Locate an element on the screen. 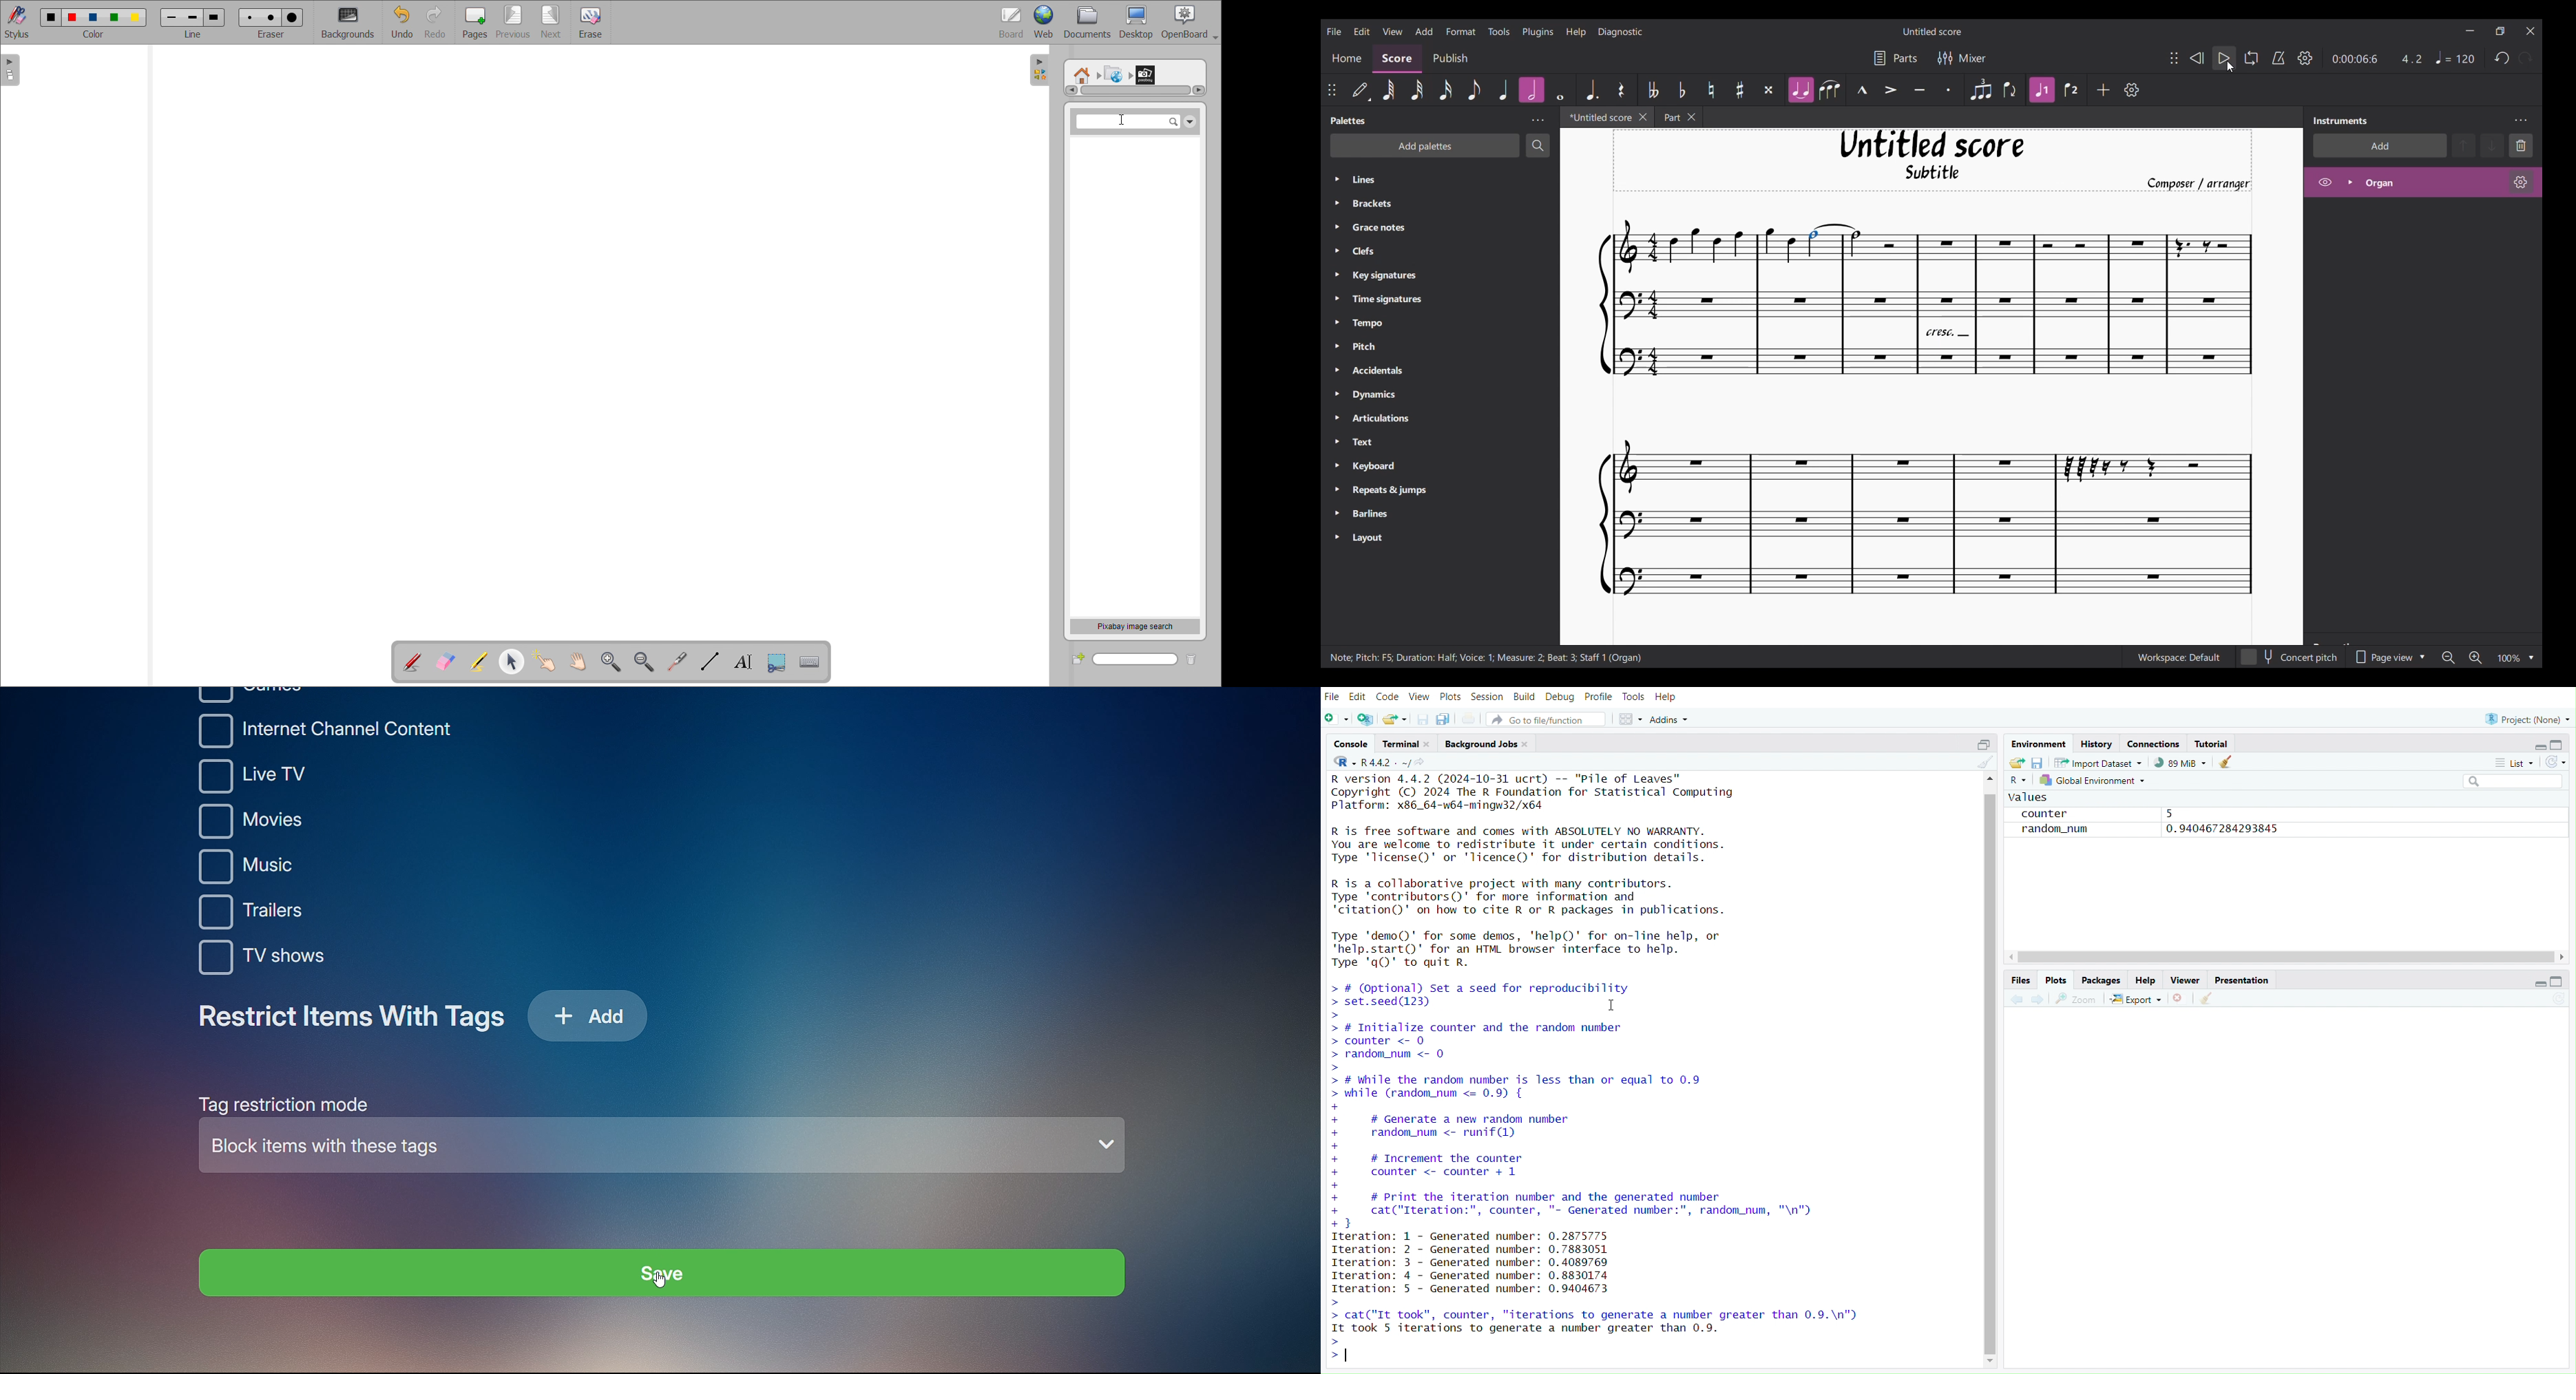 Image resolution: width=2576 pixels, height=1400 pixels. Toggle double sharp is located at coordinates (1769, 90).